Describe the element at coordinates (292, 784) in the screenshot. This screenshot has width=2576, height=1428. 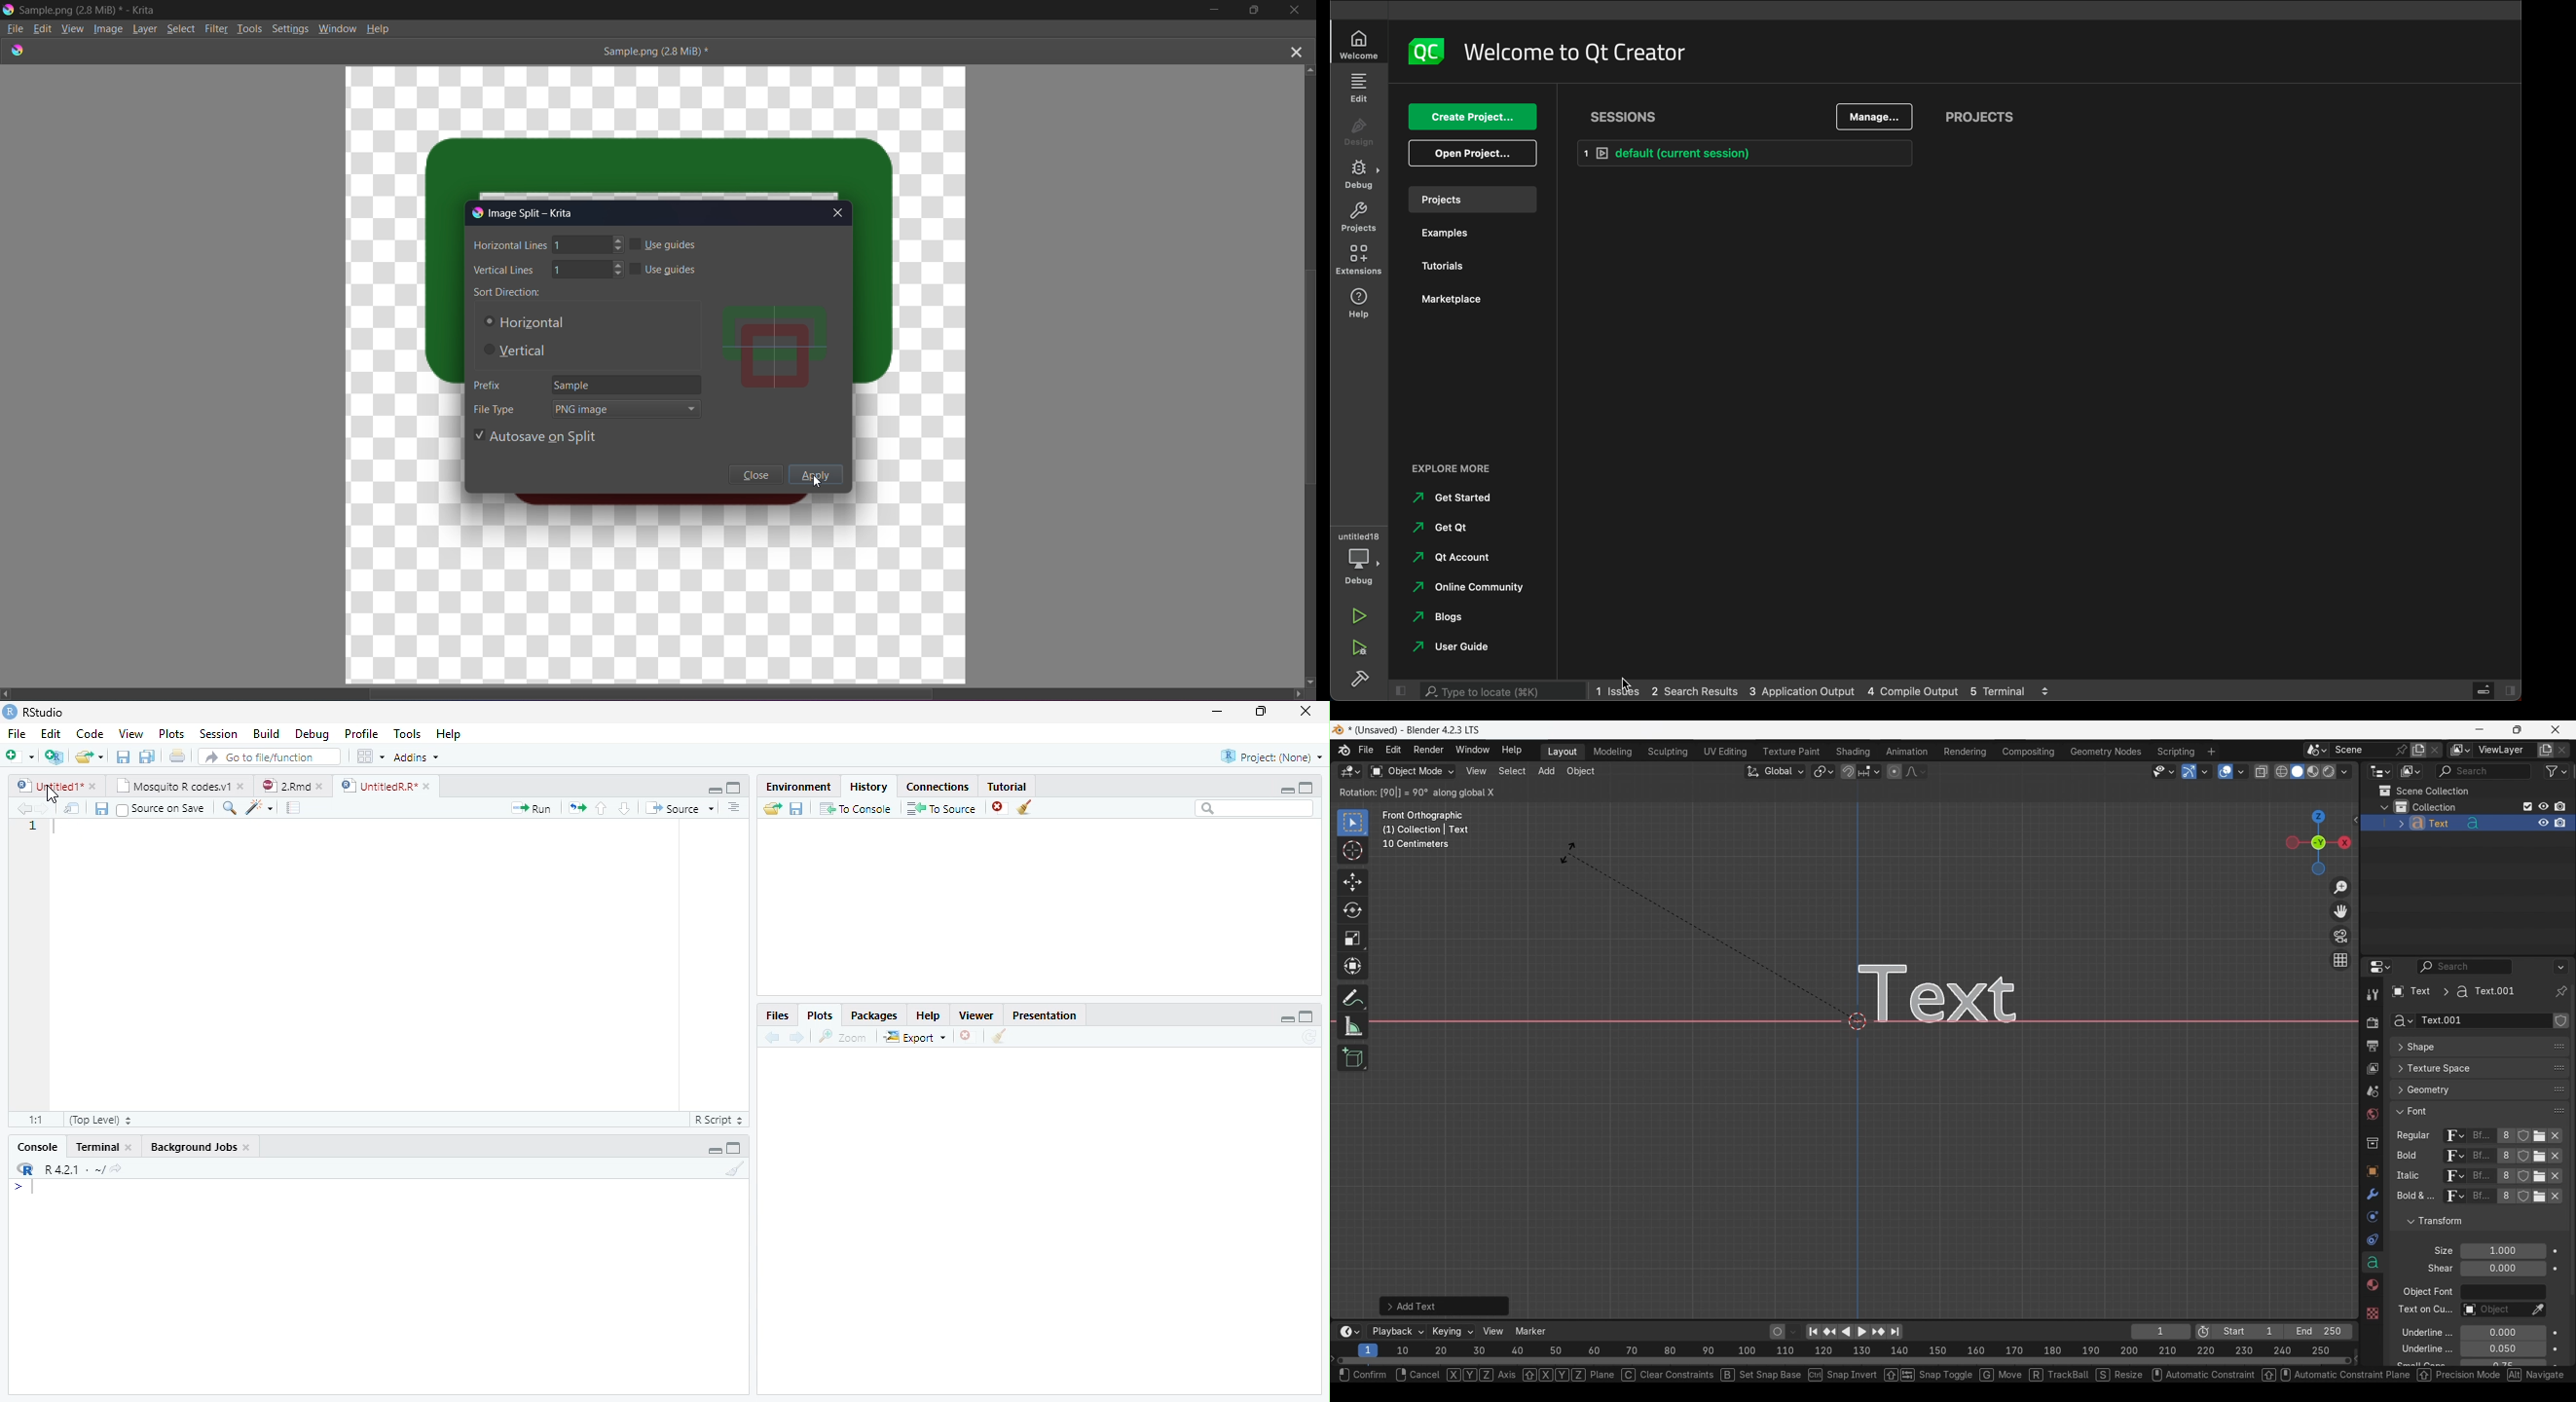
I see `2 Rmd` at that location.